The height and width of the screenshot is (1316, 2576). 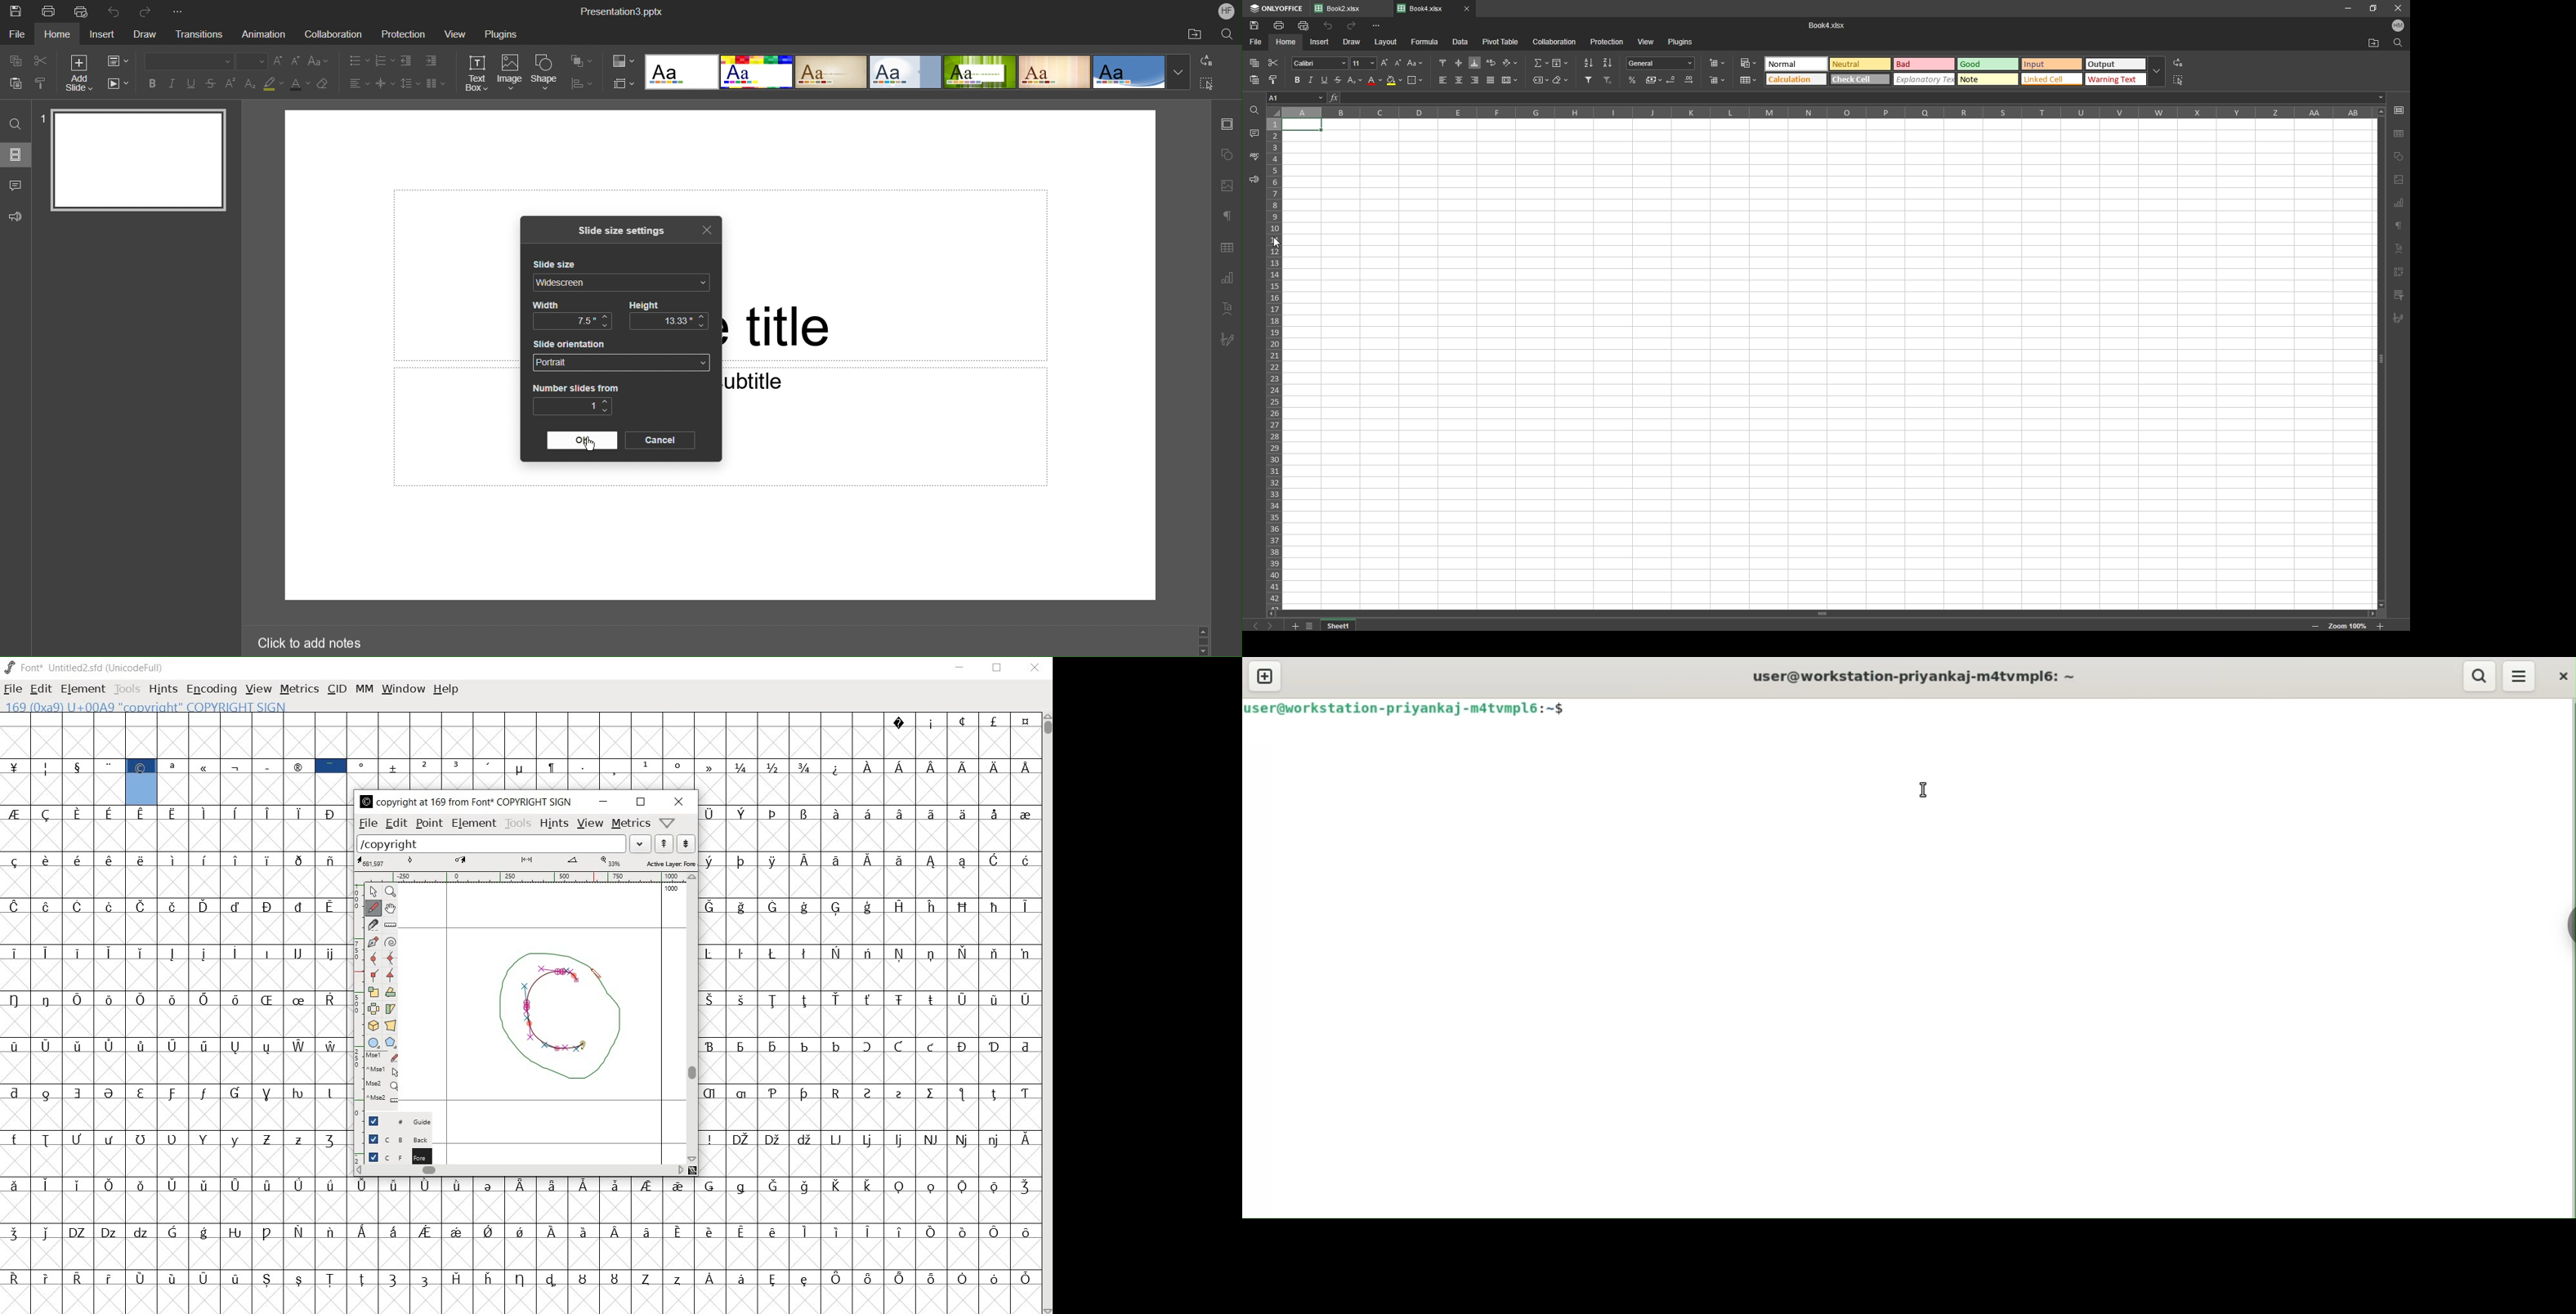 I want to click on spreadsheet, so click(x=1830, y=363).